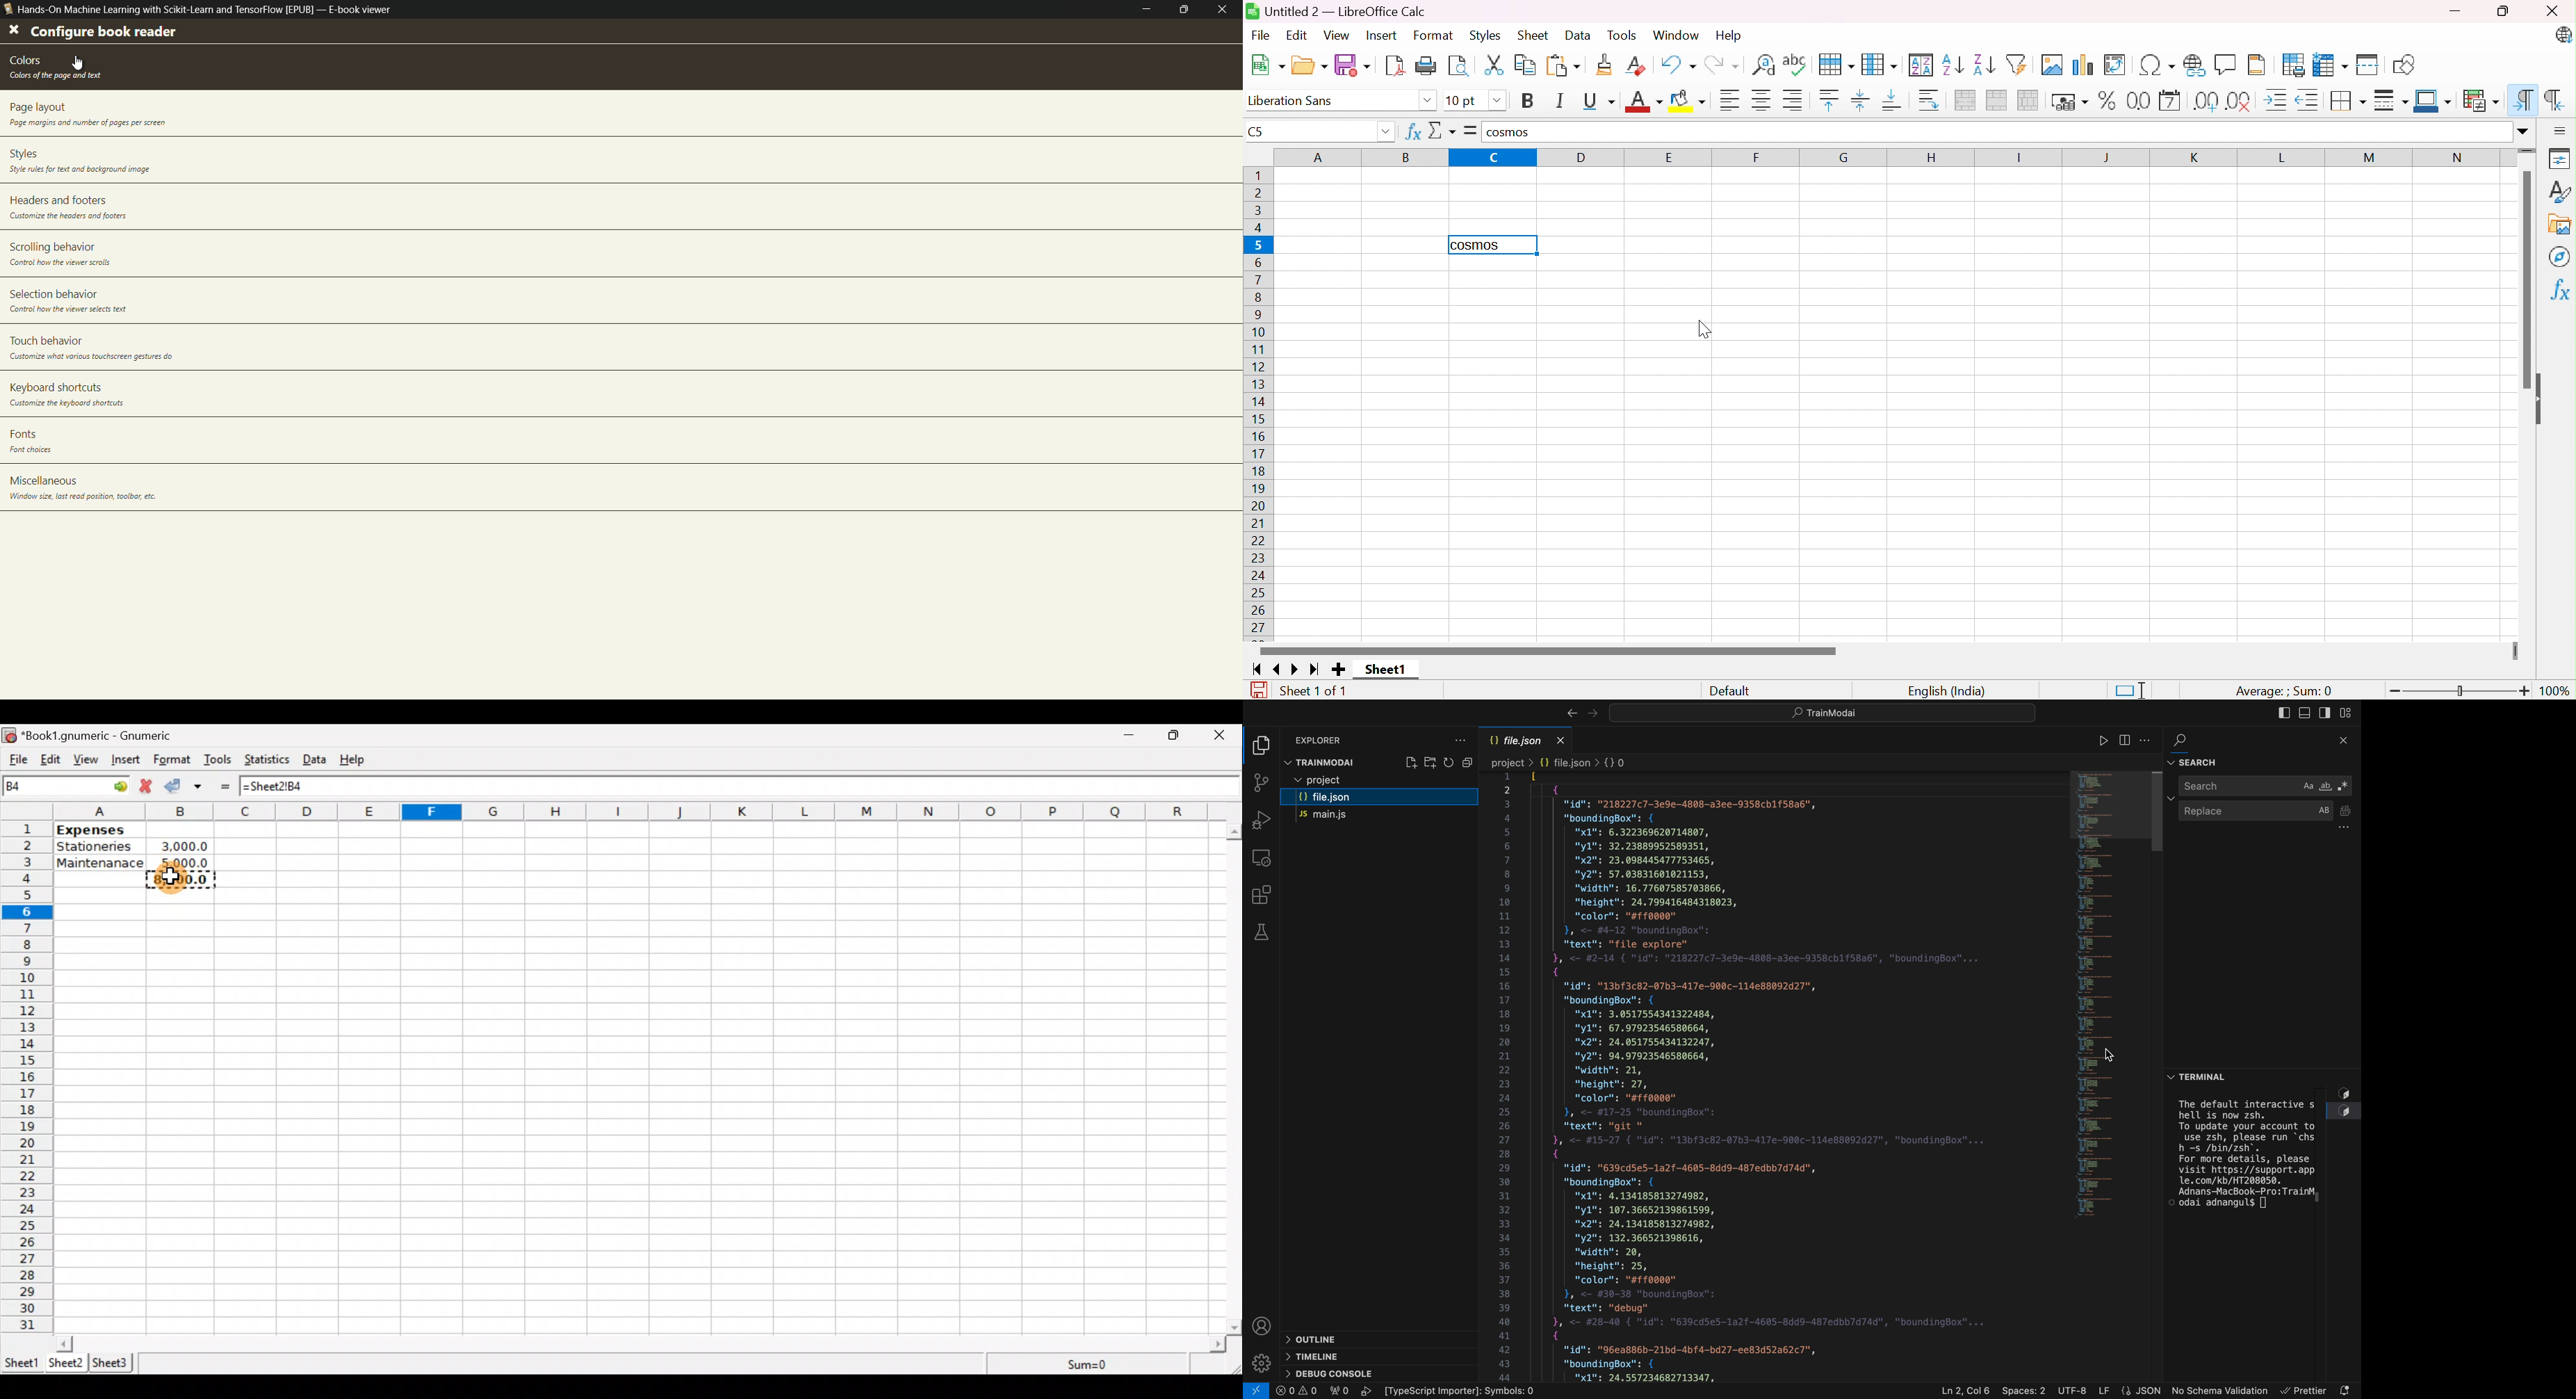 The image size is (2576, 1400). I want to click on Conditional, so click(2481, 100).